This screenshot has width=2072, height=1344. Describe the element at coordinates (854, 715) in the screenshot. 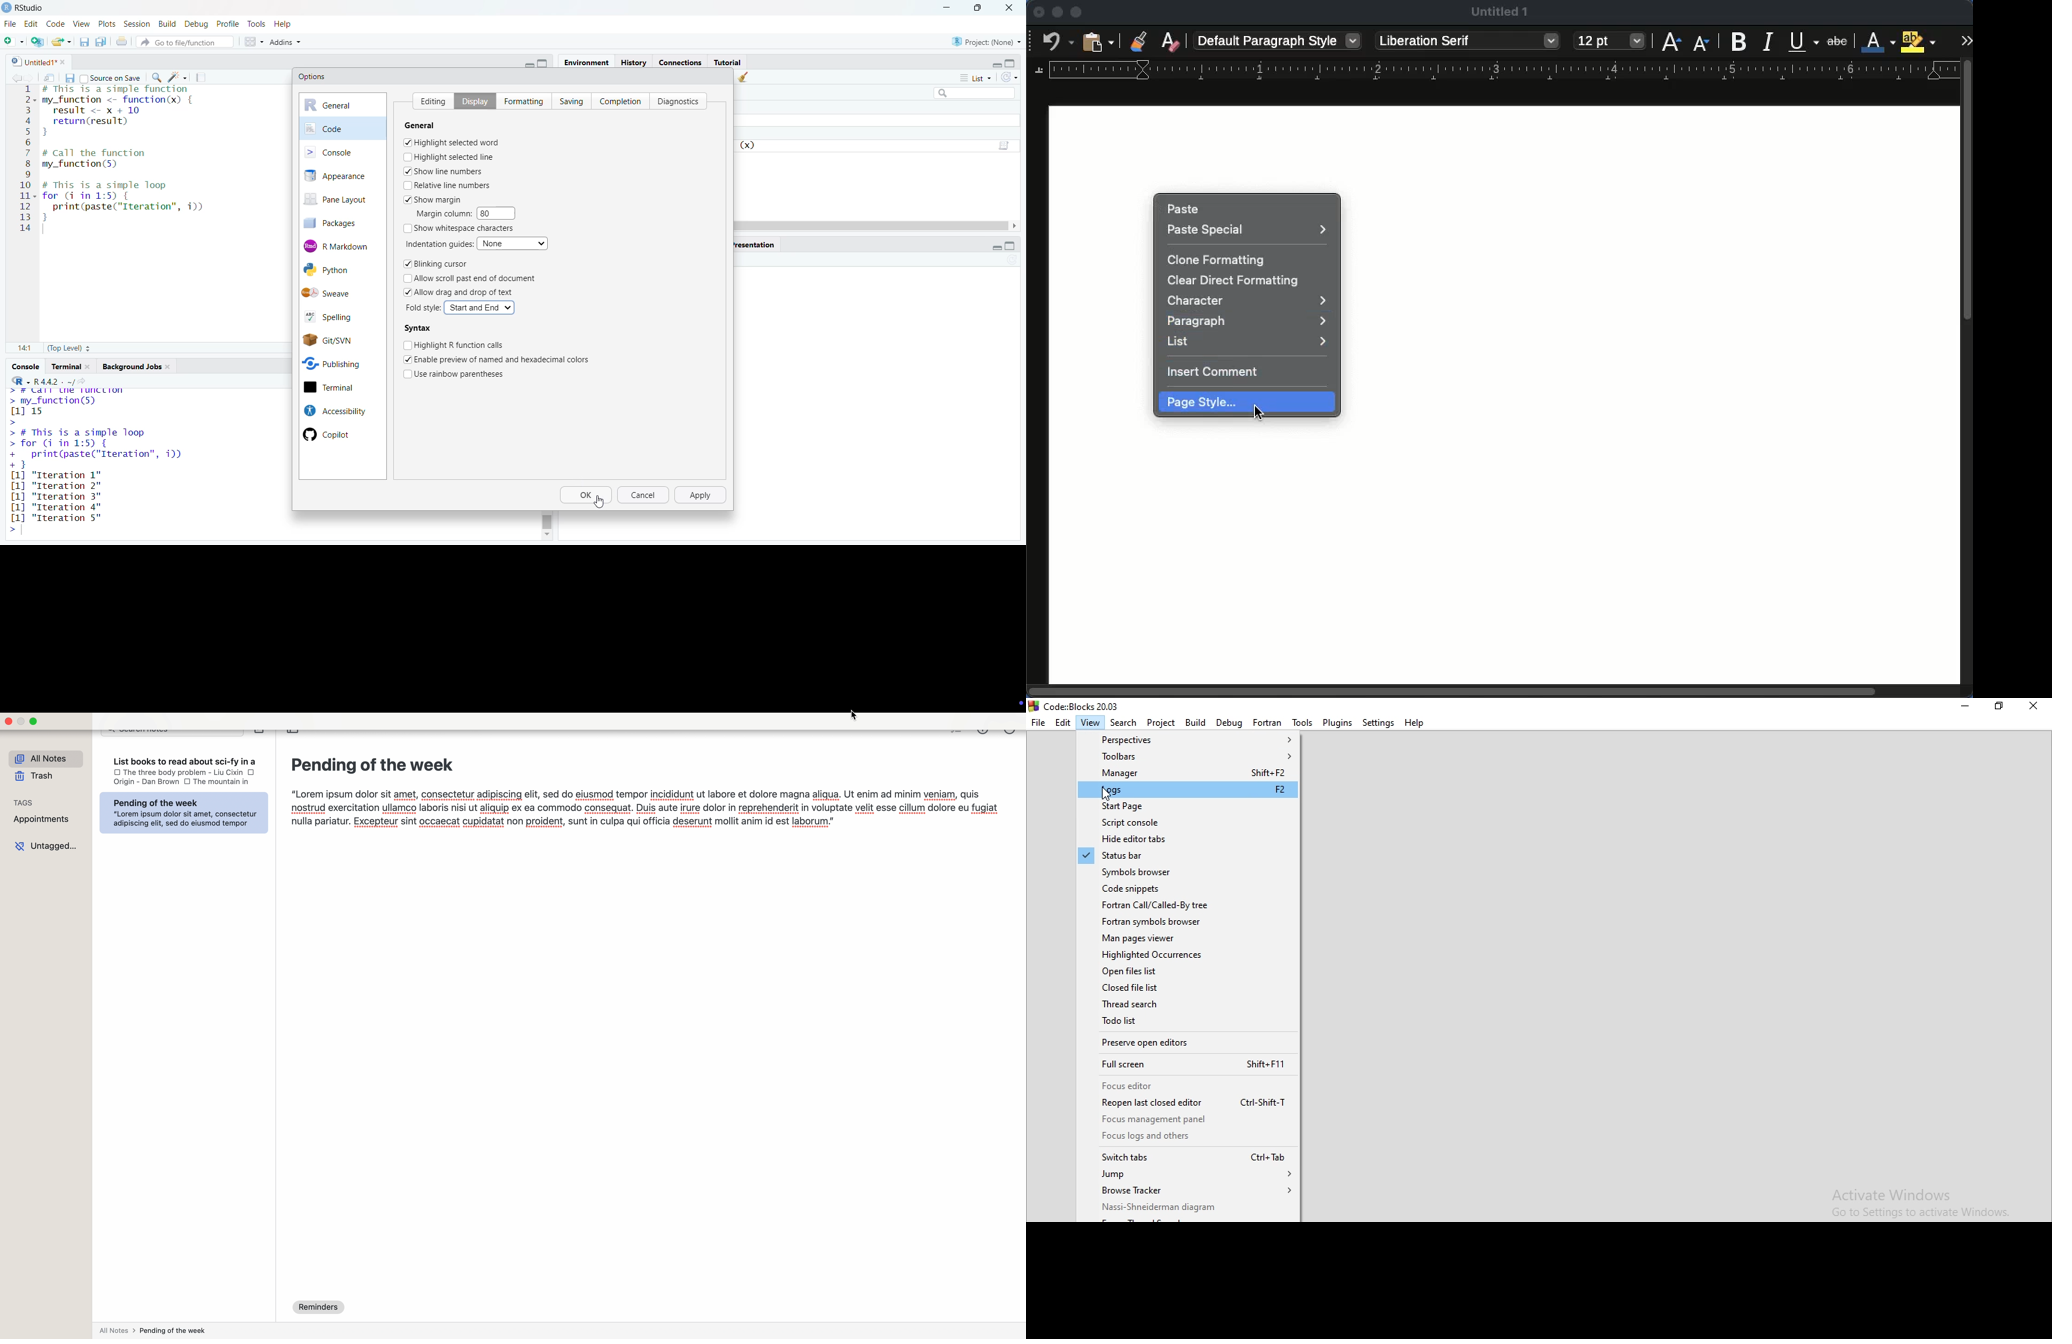

I see `cursor` at that location.